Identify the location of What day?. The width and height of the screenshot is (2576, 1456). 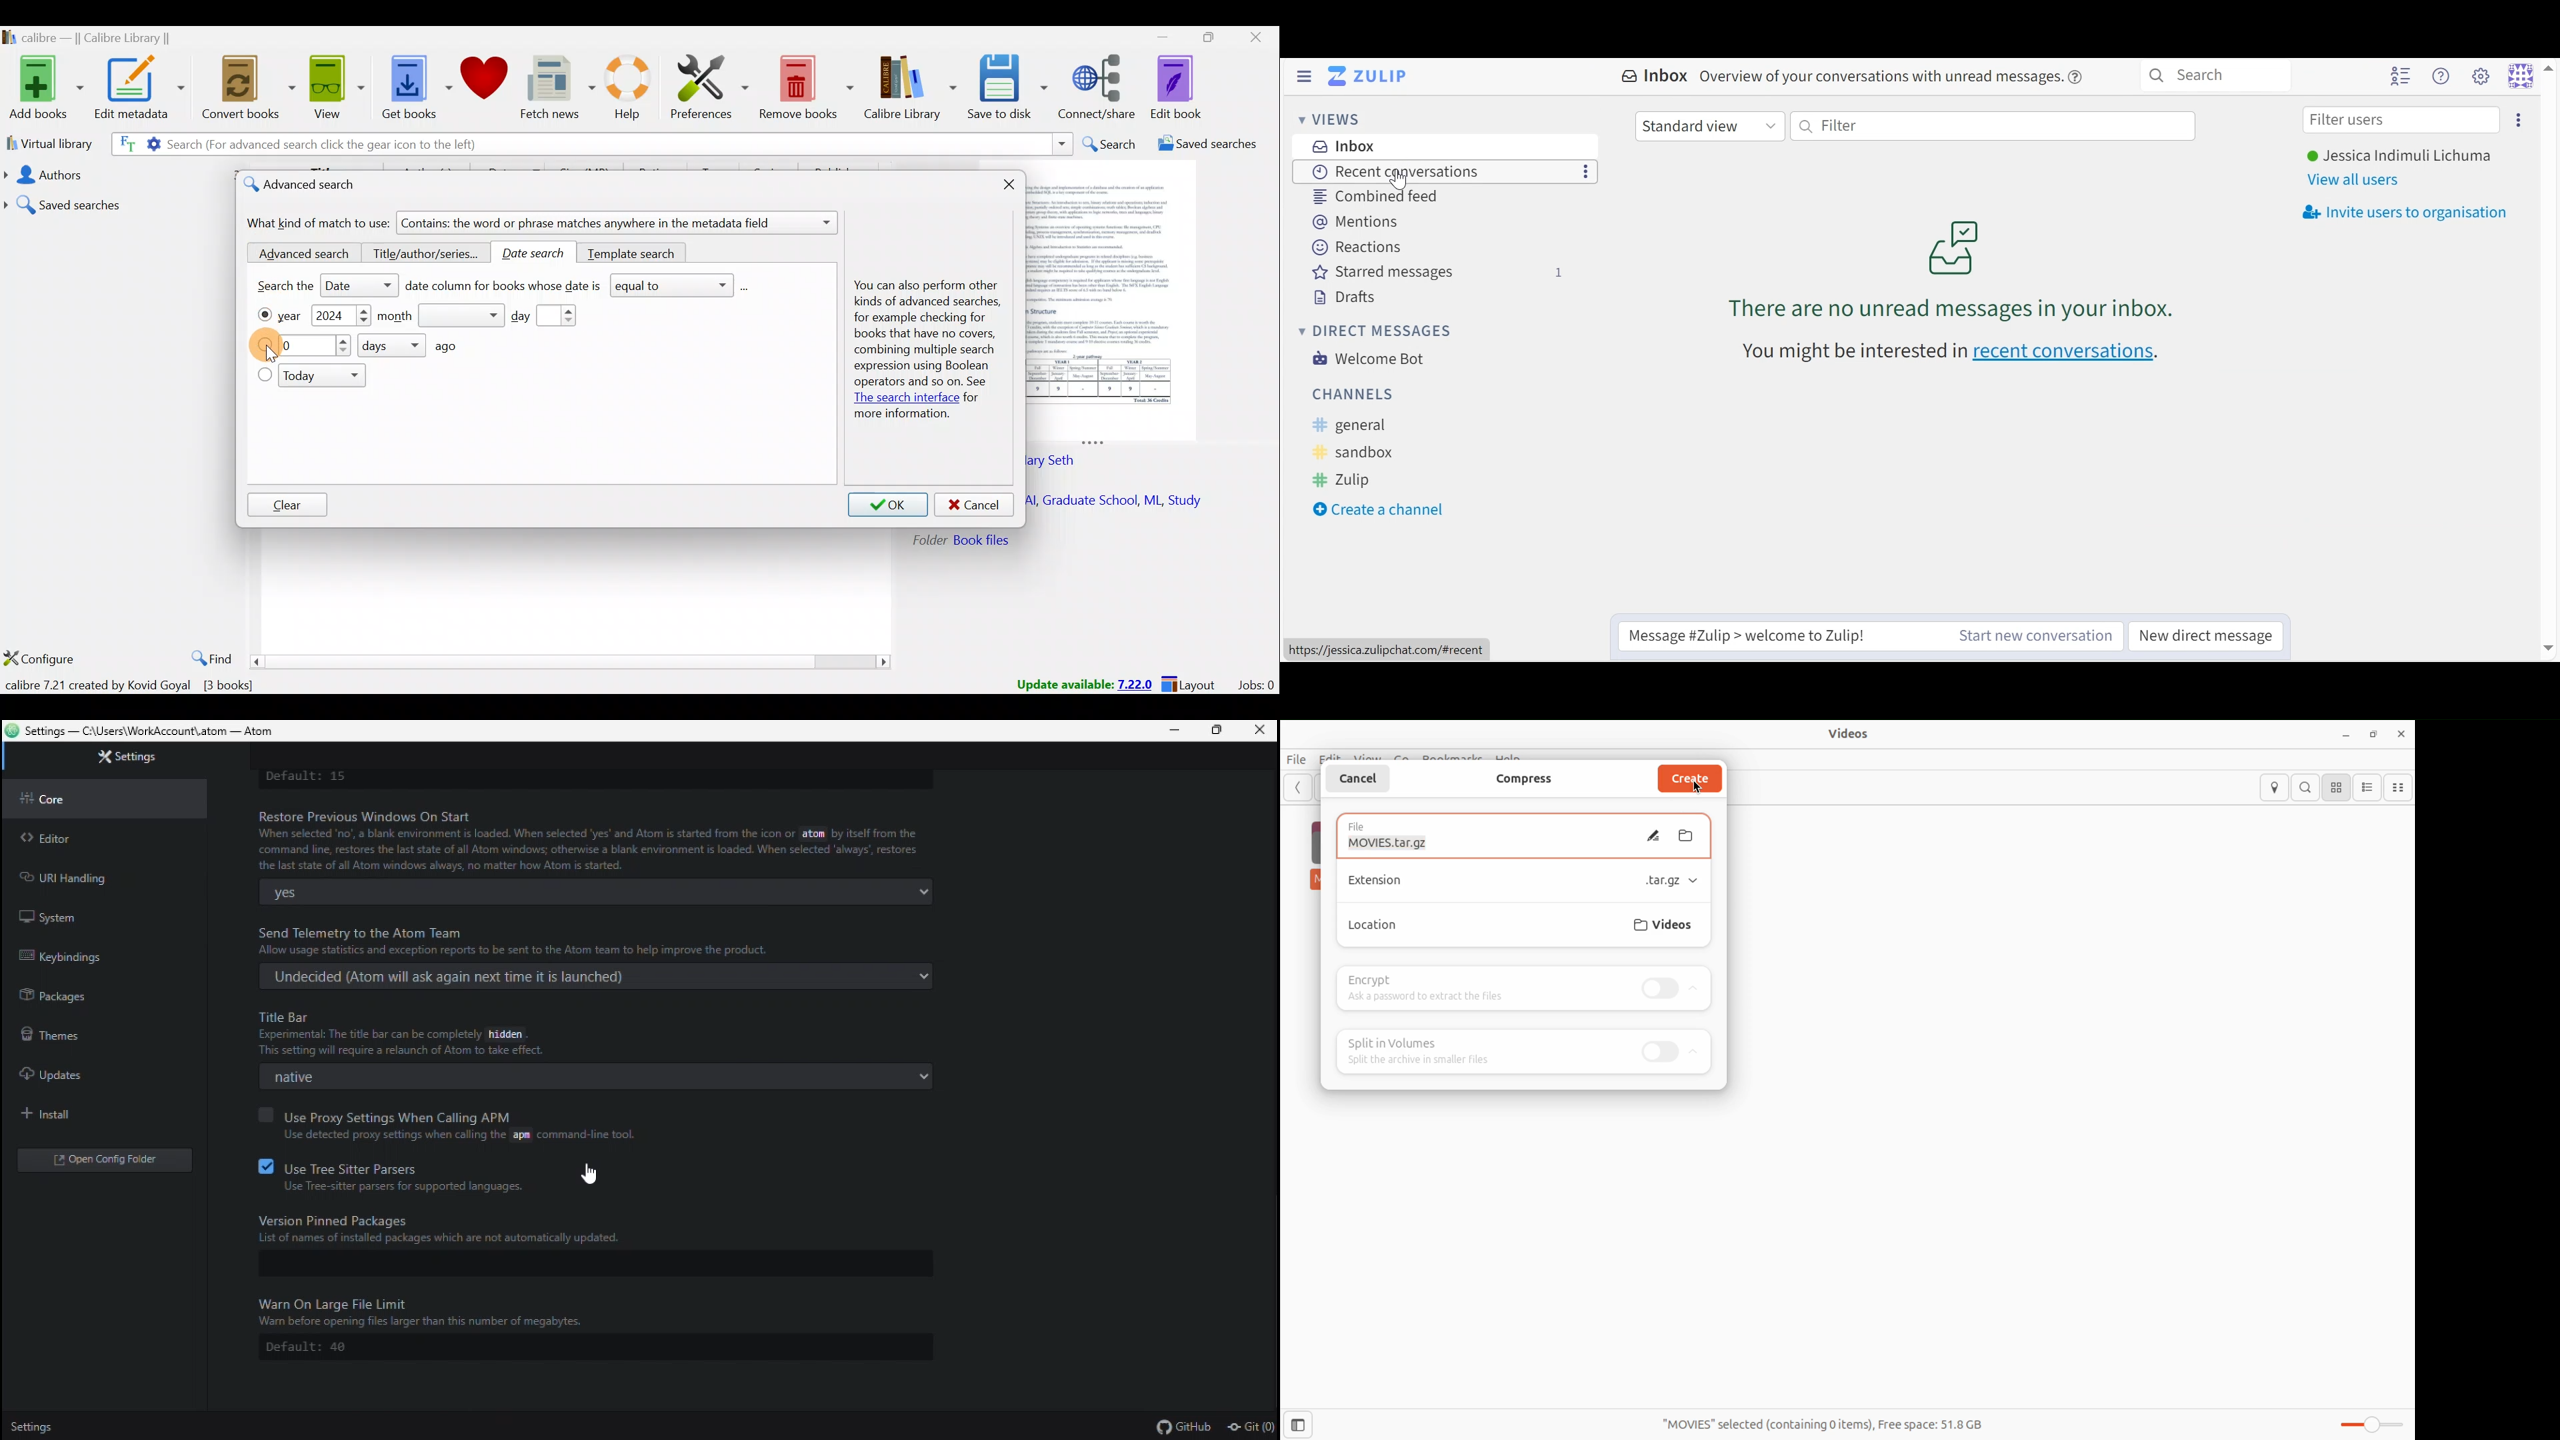
(317, 347).